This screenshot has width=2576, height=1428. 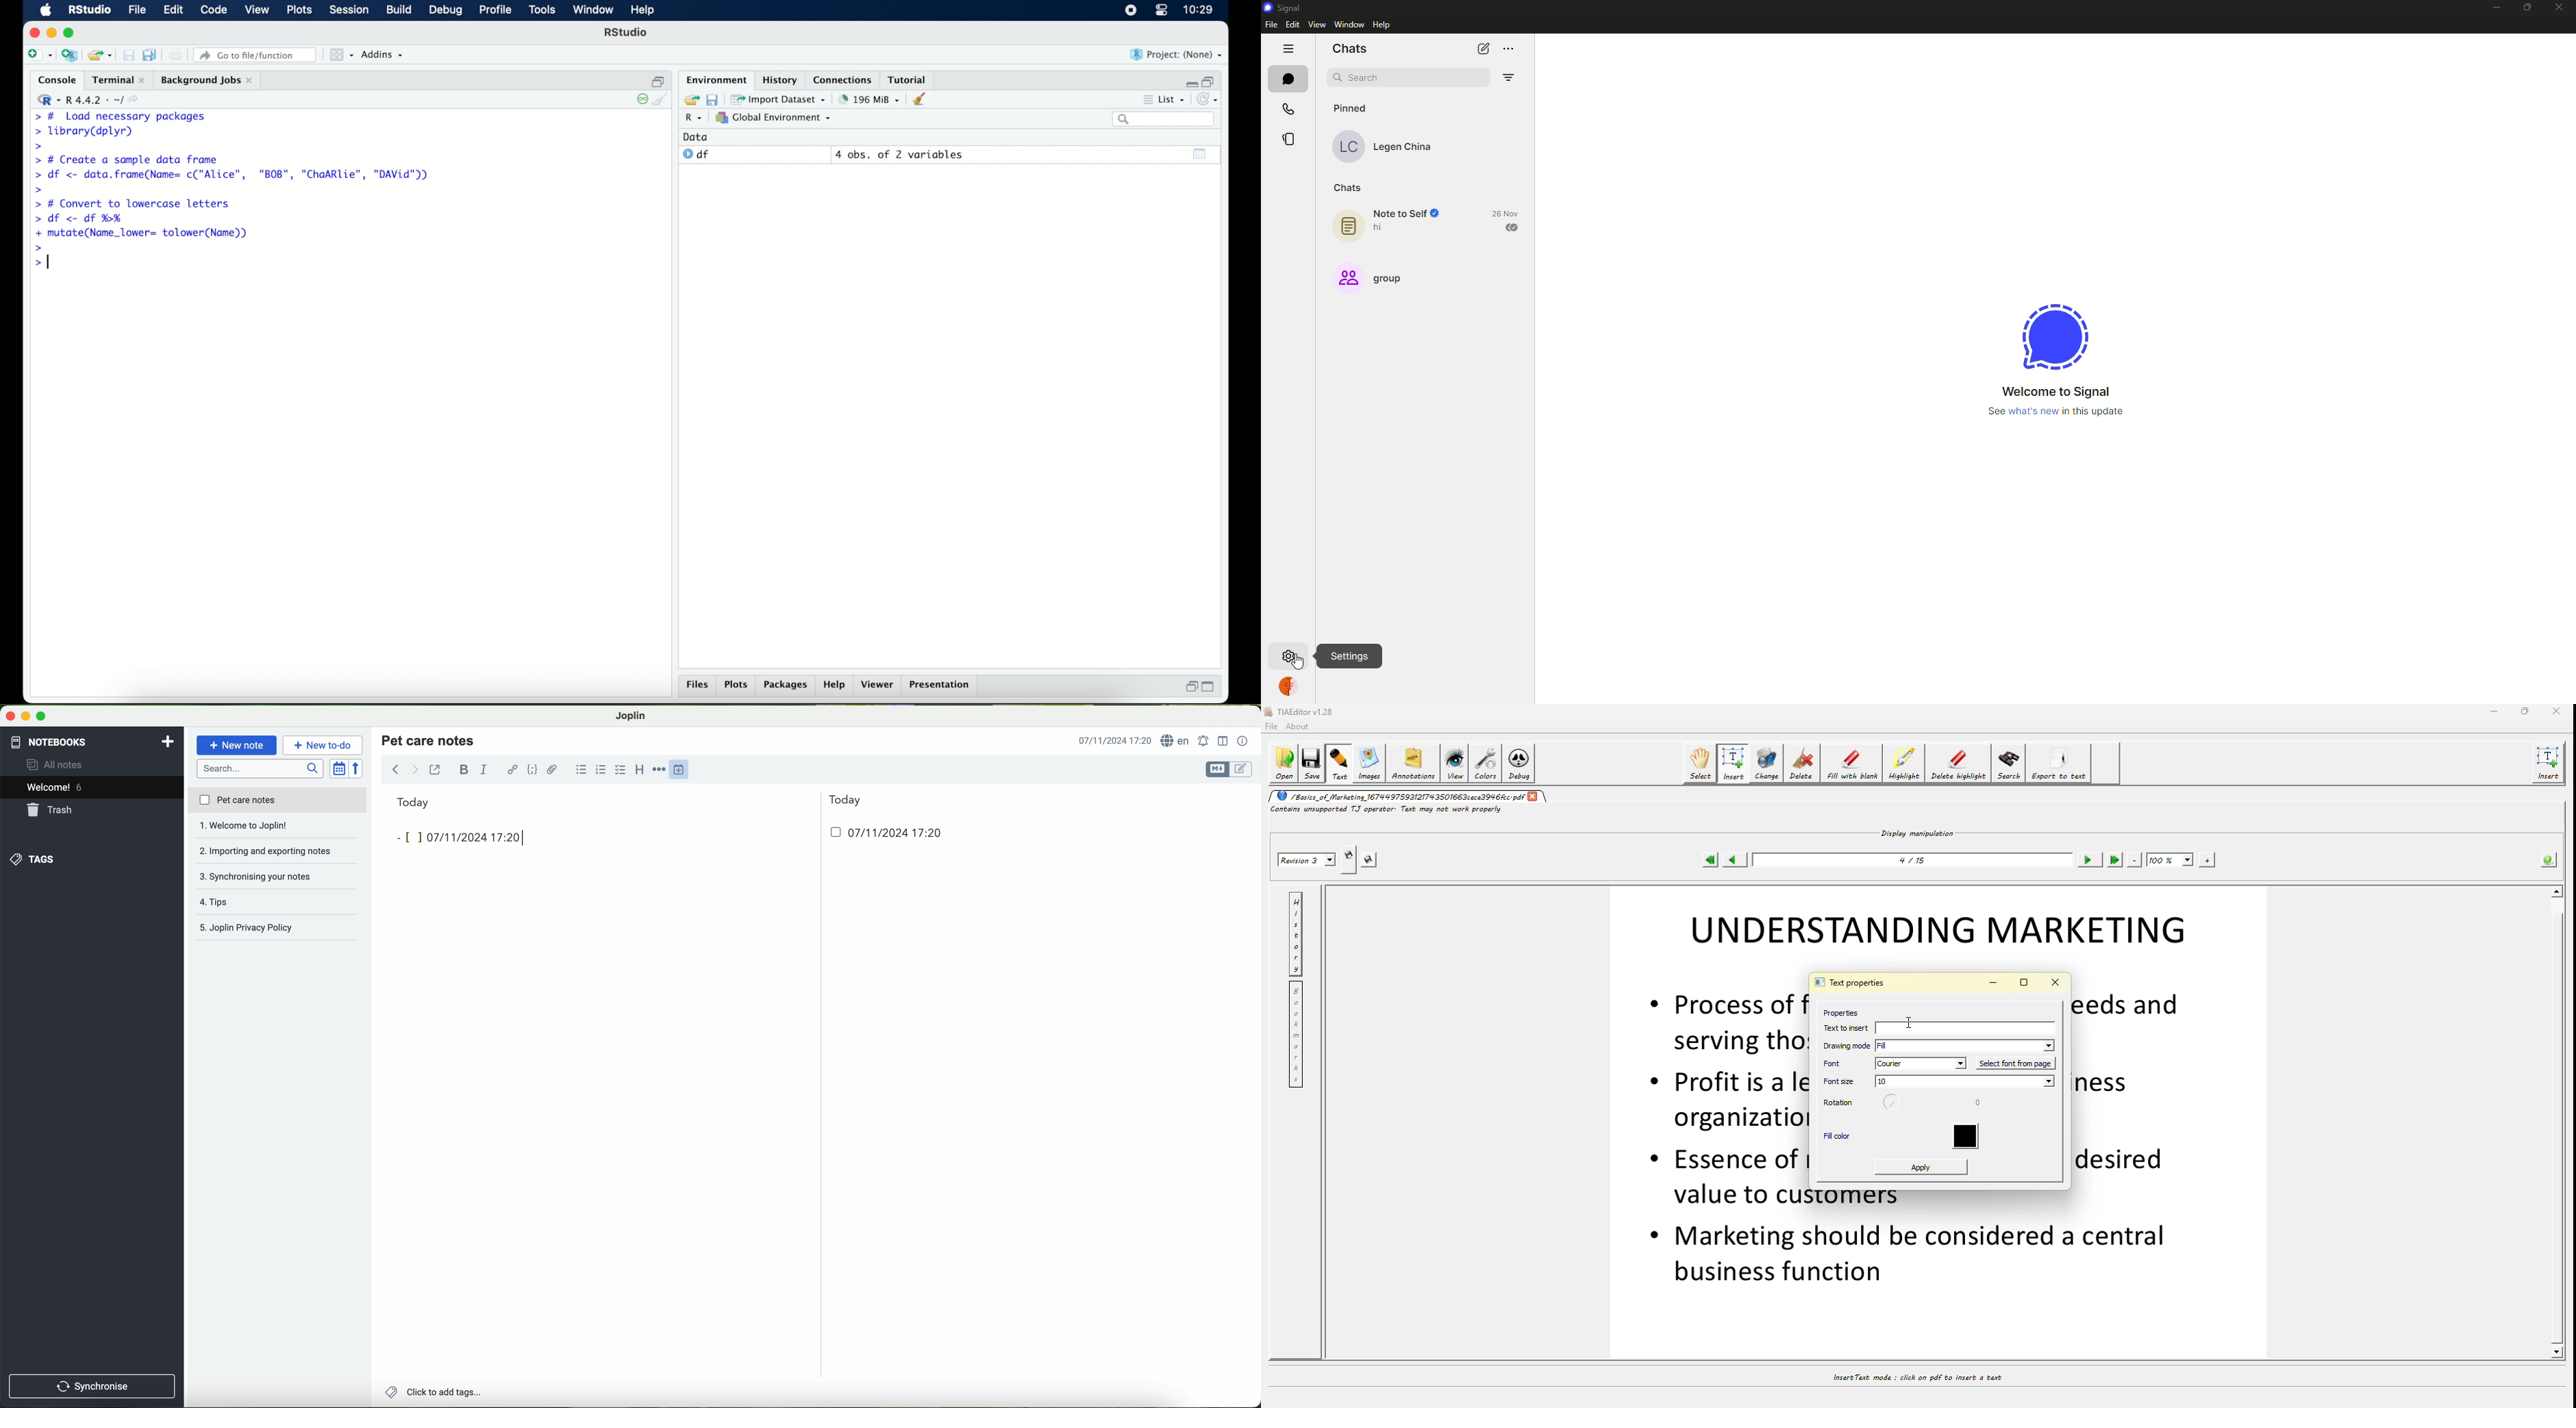 What do you see at coordinates (70, 56) in the screenshot?
I see `create new project` at bounding box center [70, 56].